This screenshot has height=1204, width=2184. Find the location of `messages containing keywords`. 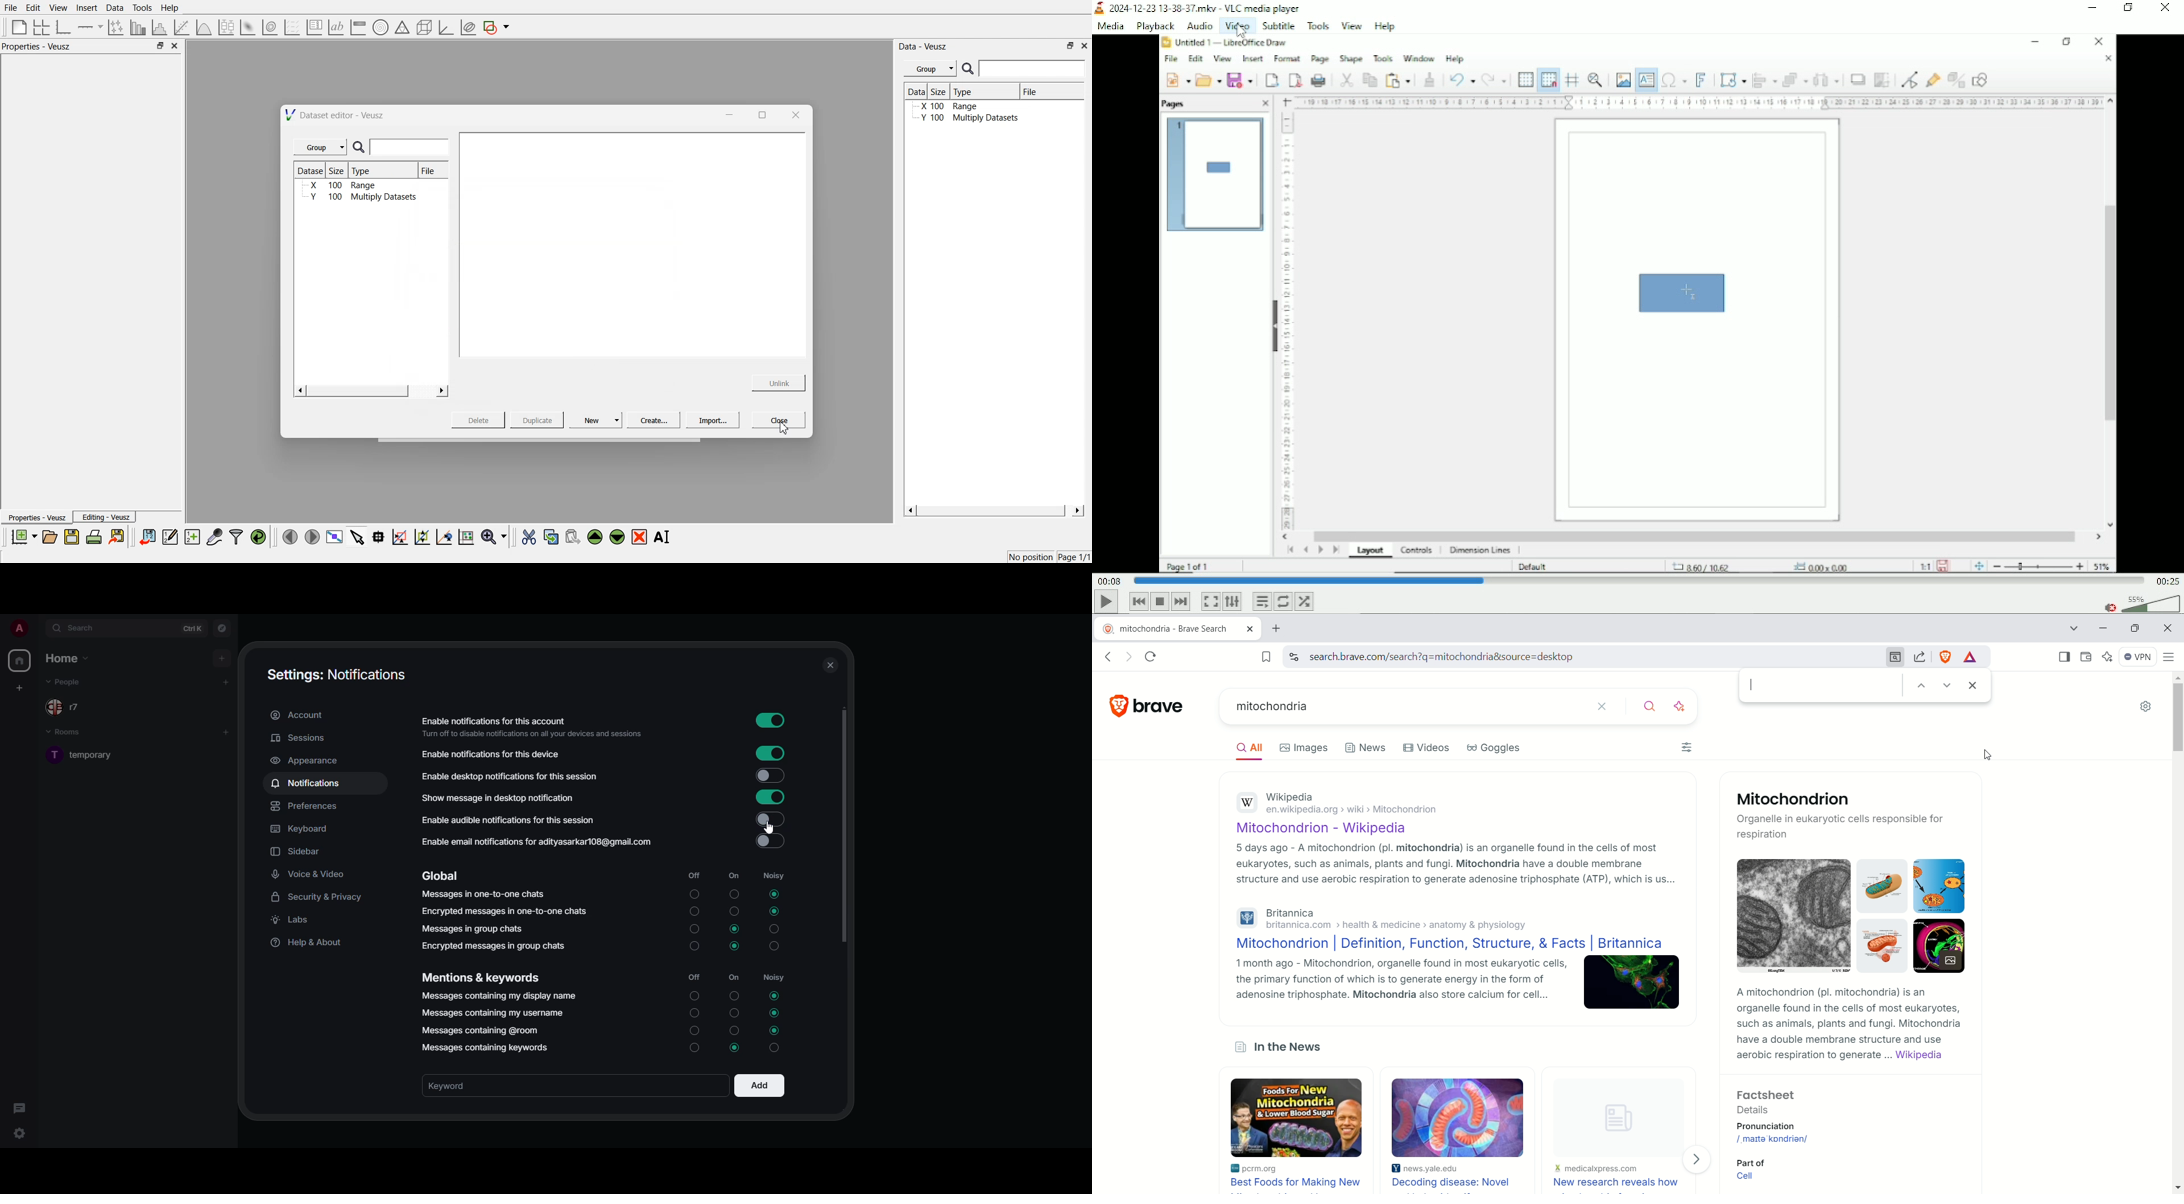

messages containing keywords is located at coordinates (483, 1048).